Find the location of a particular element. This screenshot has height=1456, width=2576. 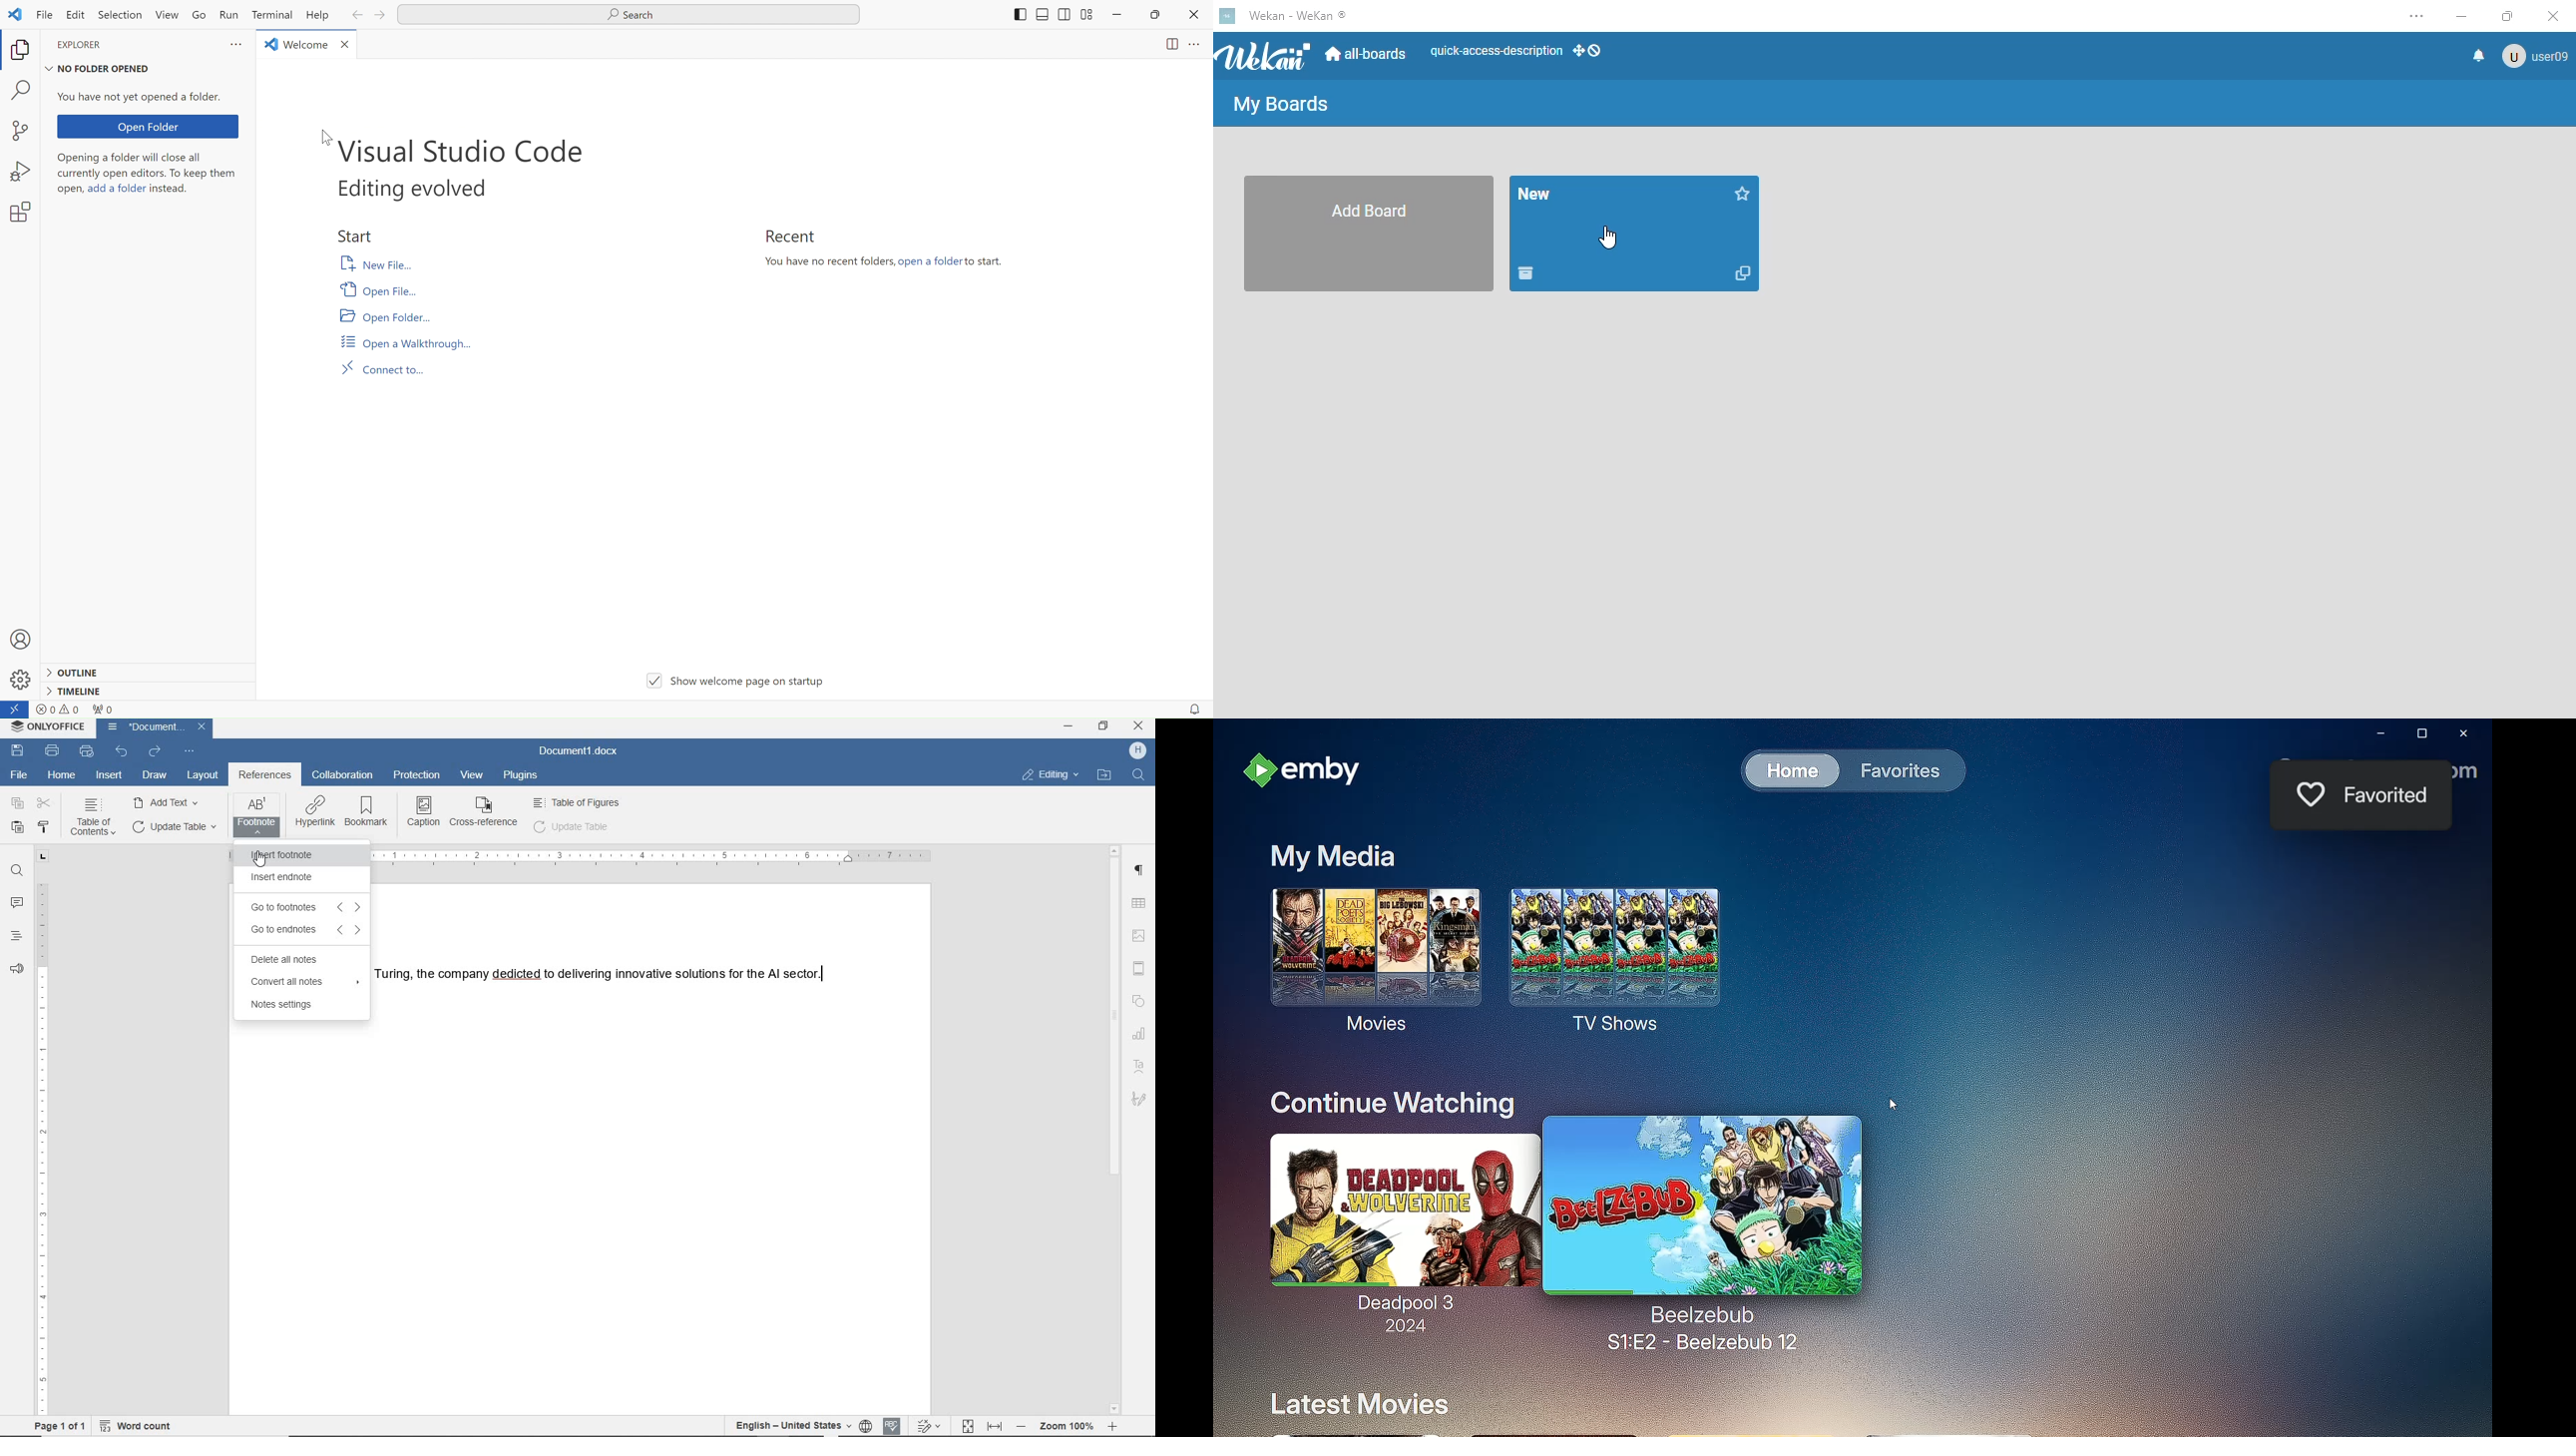

collaboration is located at coordinates (342, 776).